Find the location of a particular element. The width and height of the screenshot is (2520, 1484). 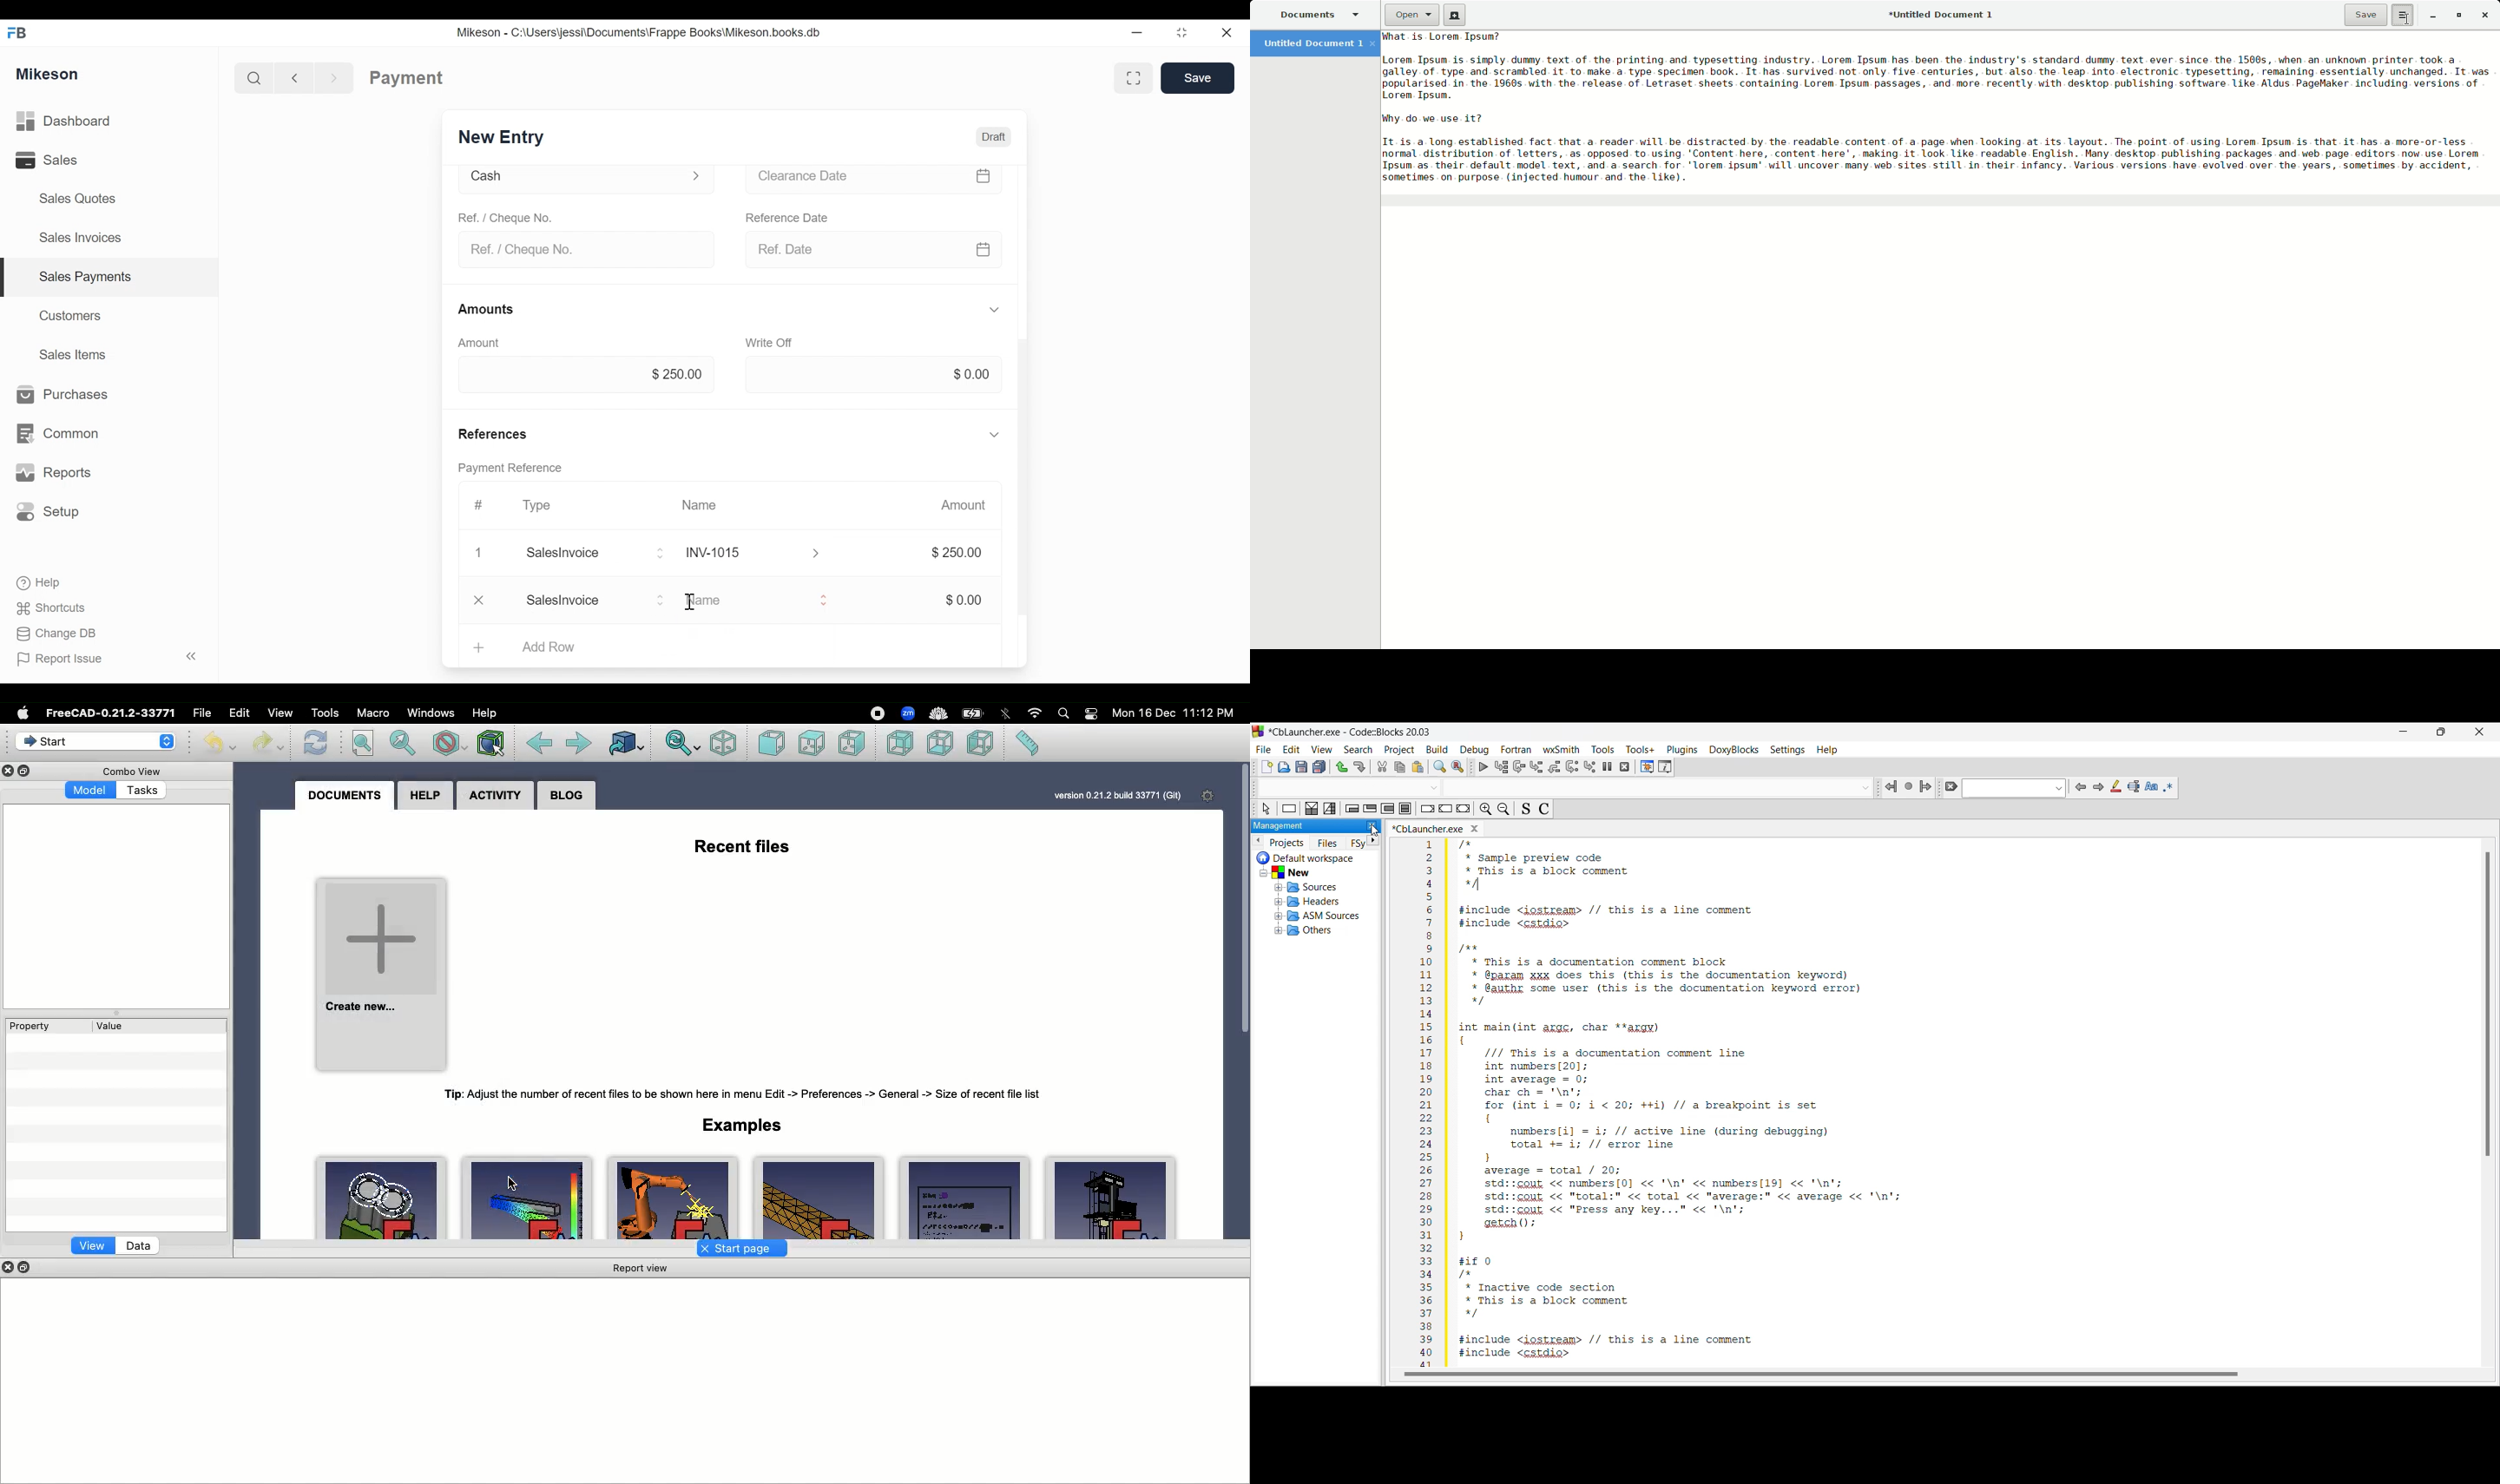

Sales Invoices is located at coordinates (76, 239).